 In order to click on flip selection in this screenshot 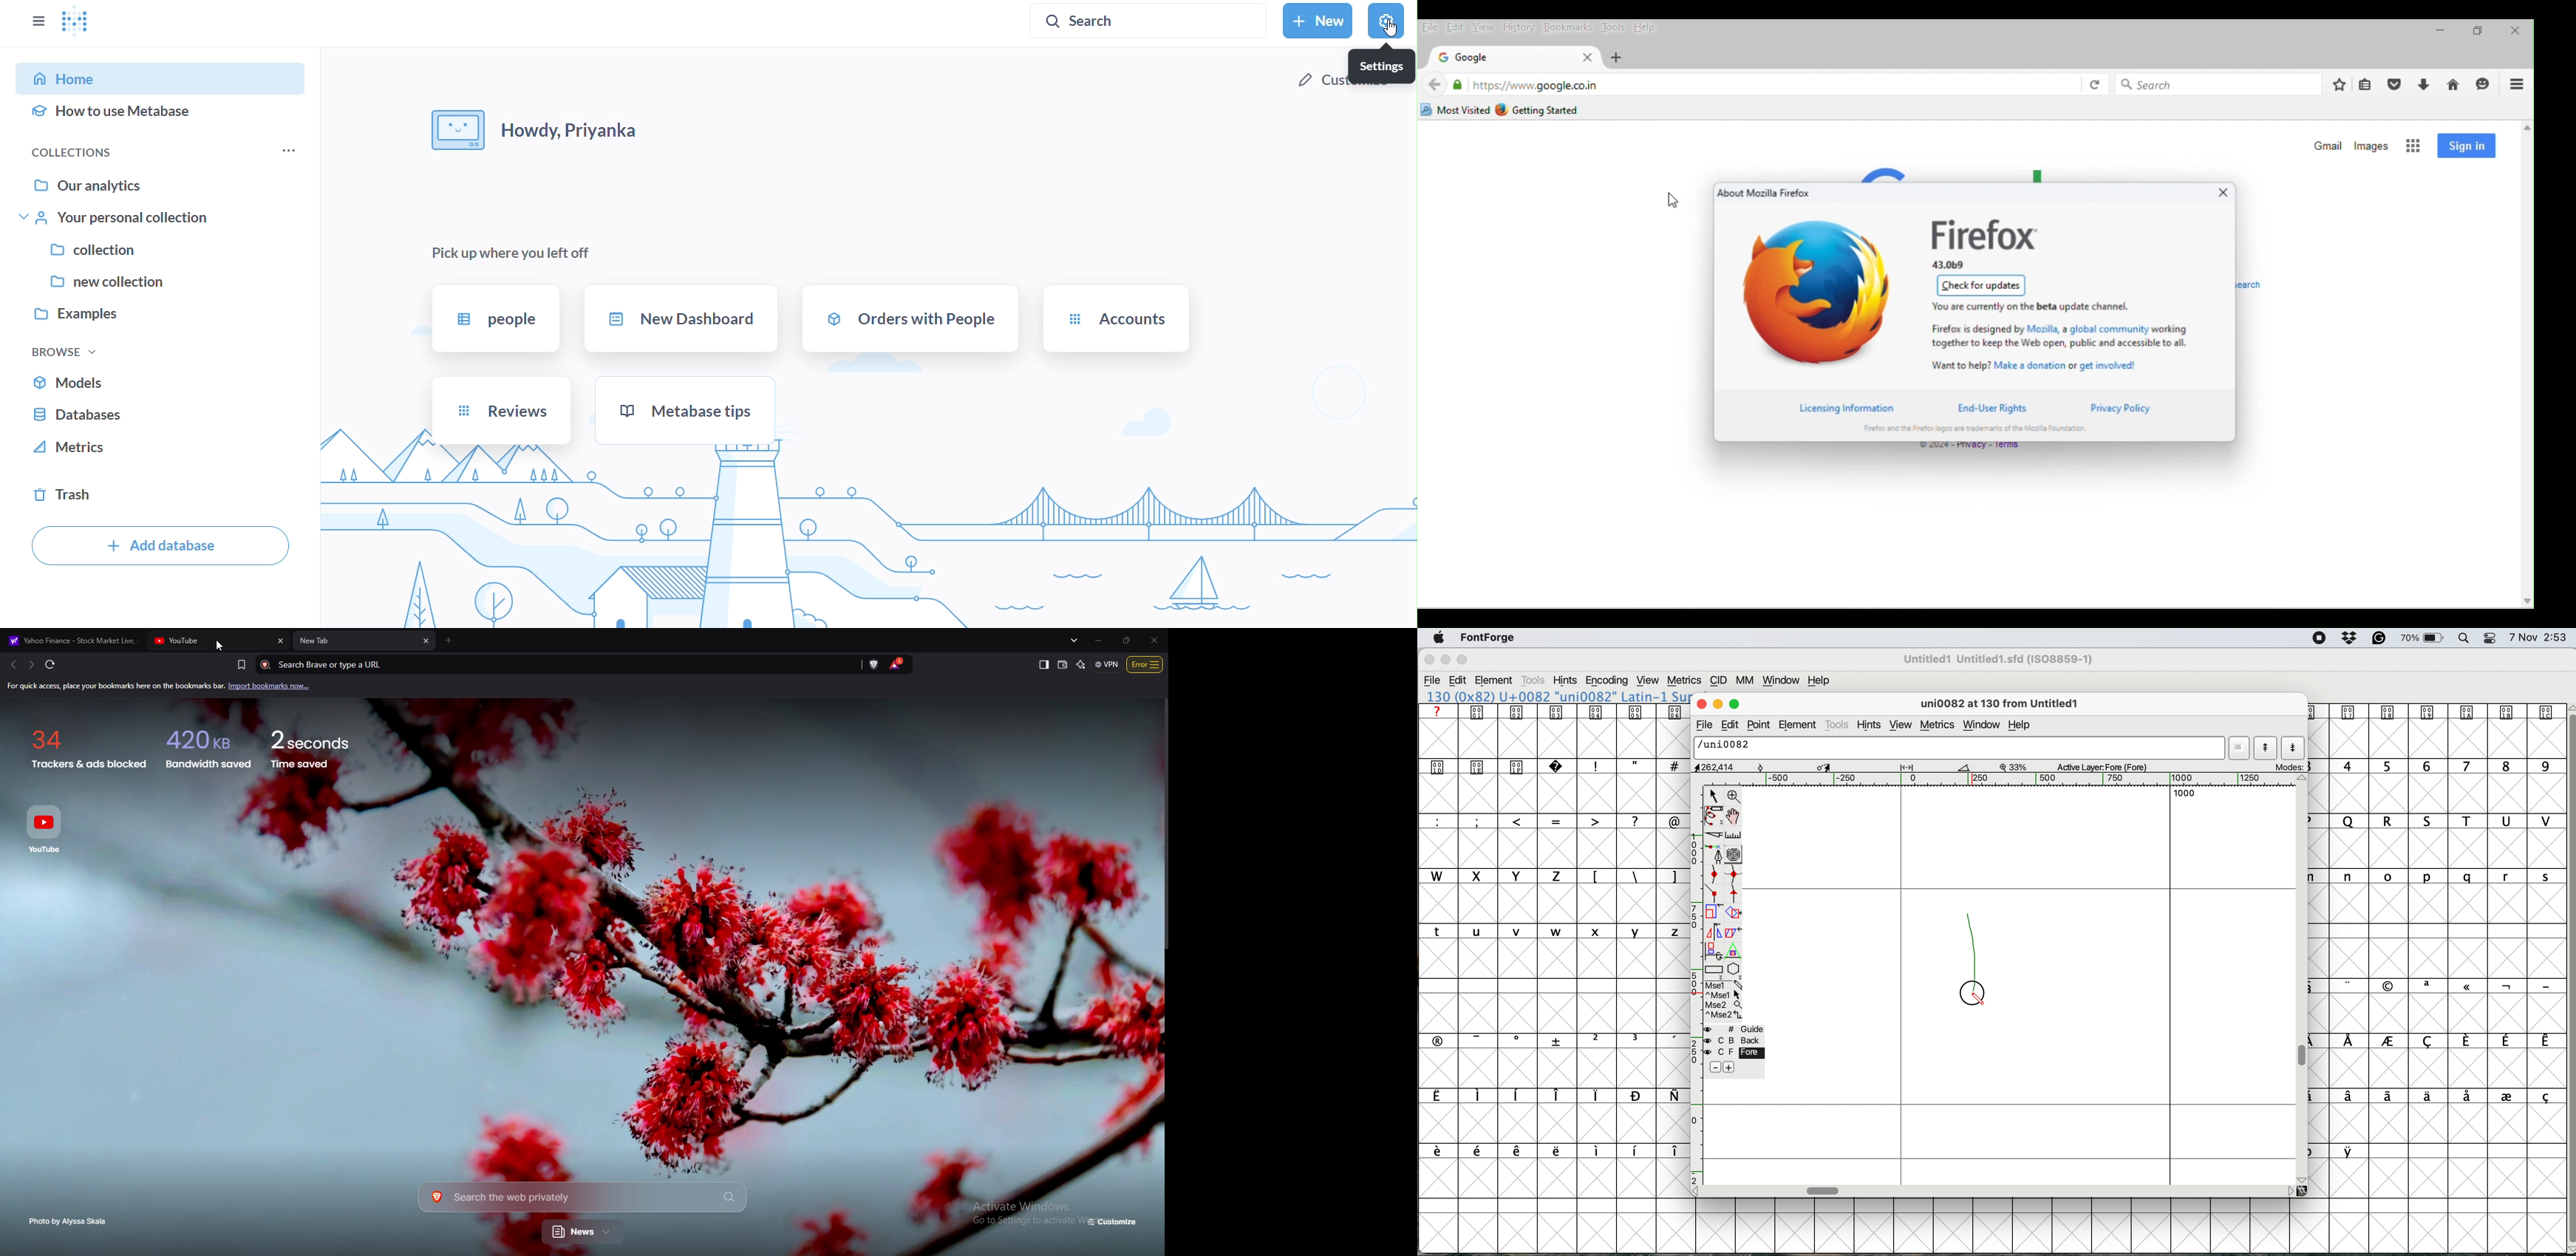, I will do `click(1713, 933)`.